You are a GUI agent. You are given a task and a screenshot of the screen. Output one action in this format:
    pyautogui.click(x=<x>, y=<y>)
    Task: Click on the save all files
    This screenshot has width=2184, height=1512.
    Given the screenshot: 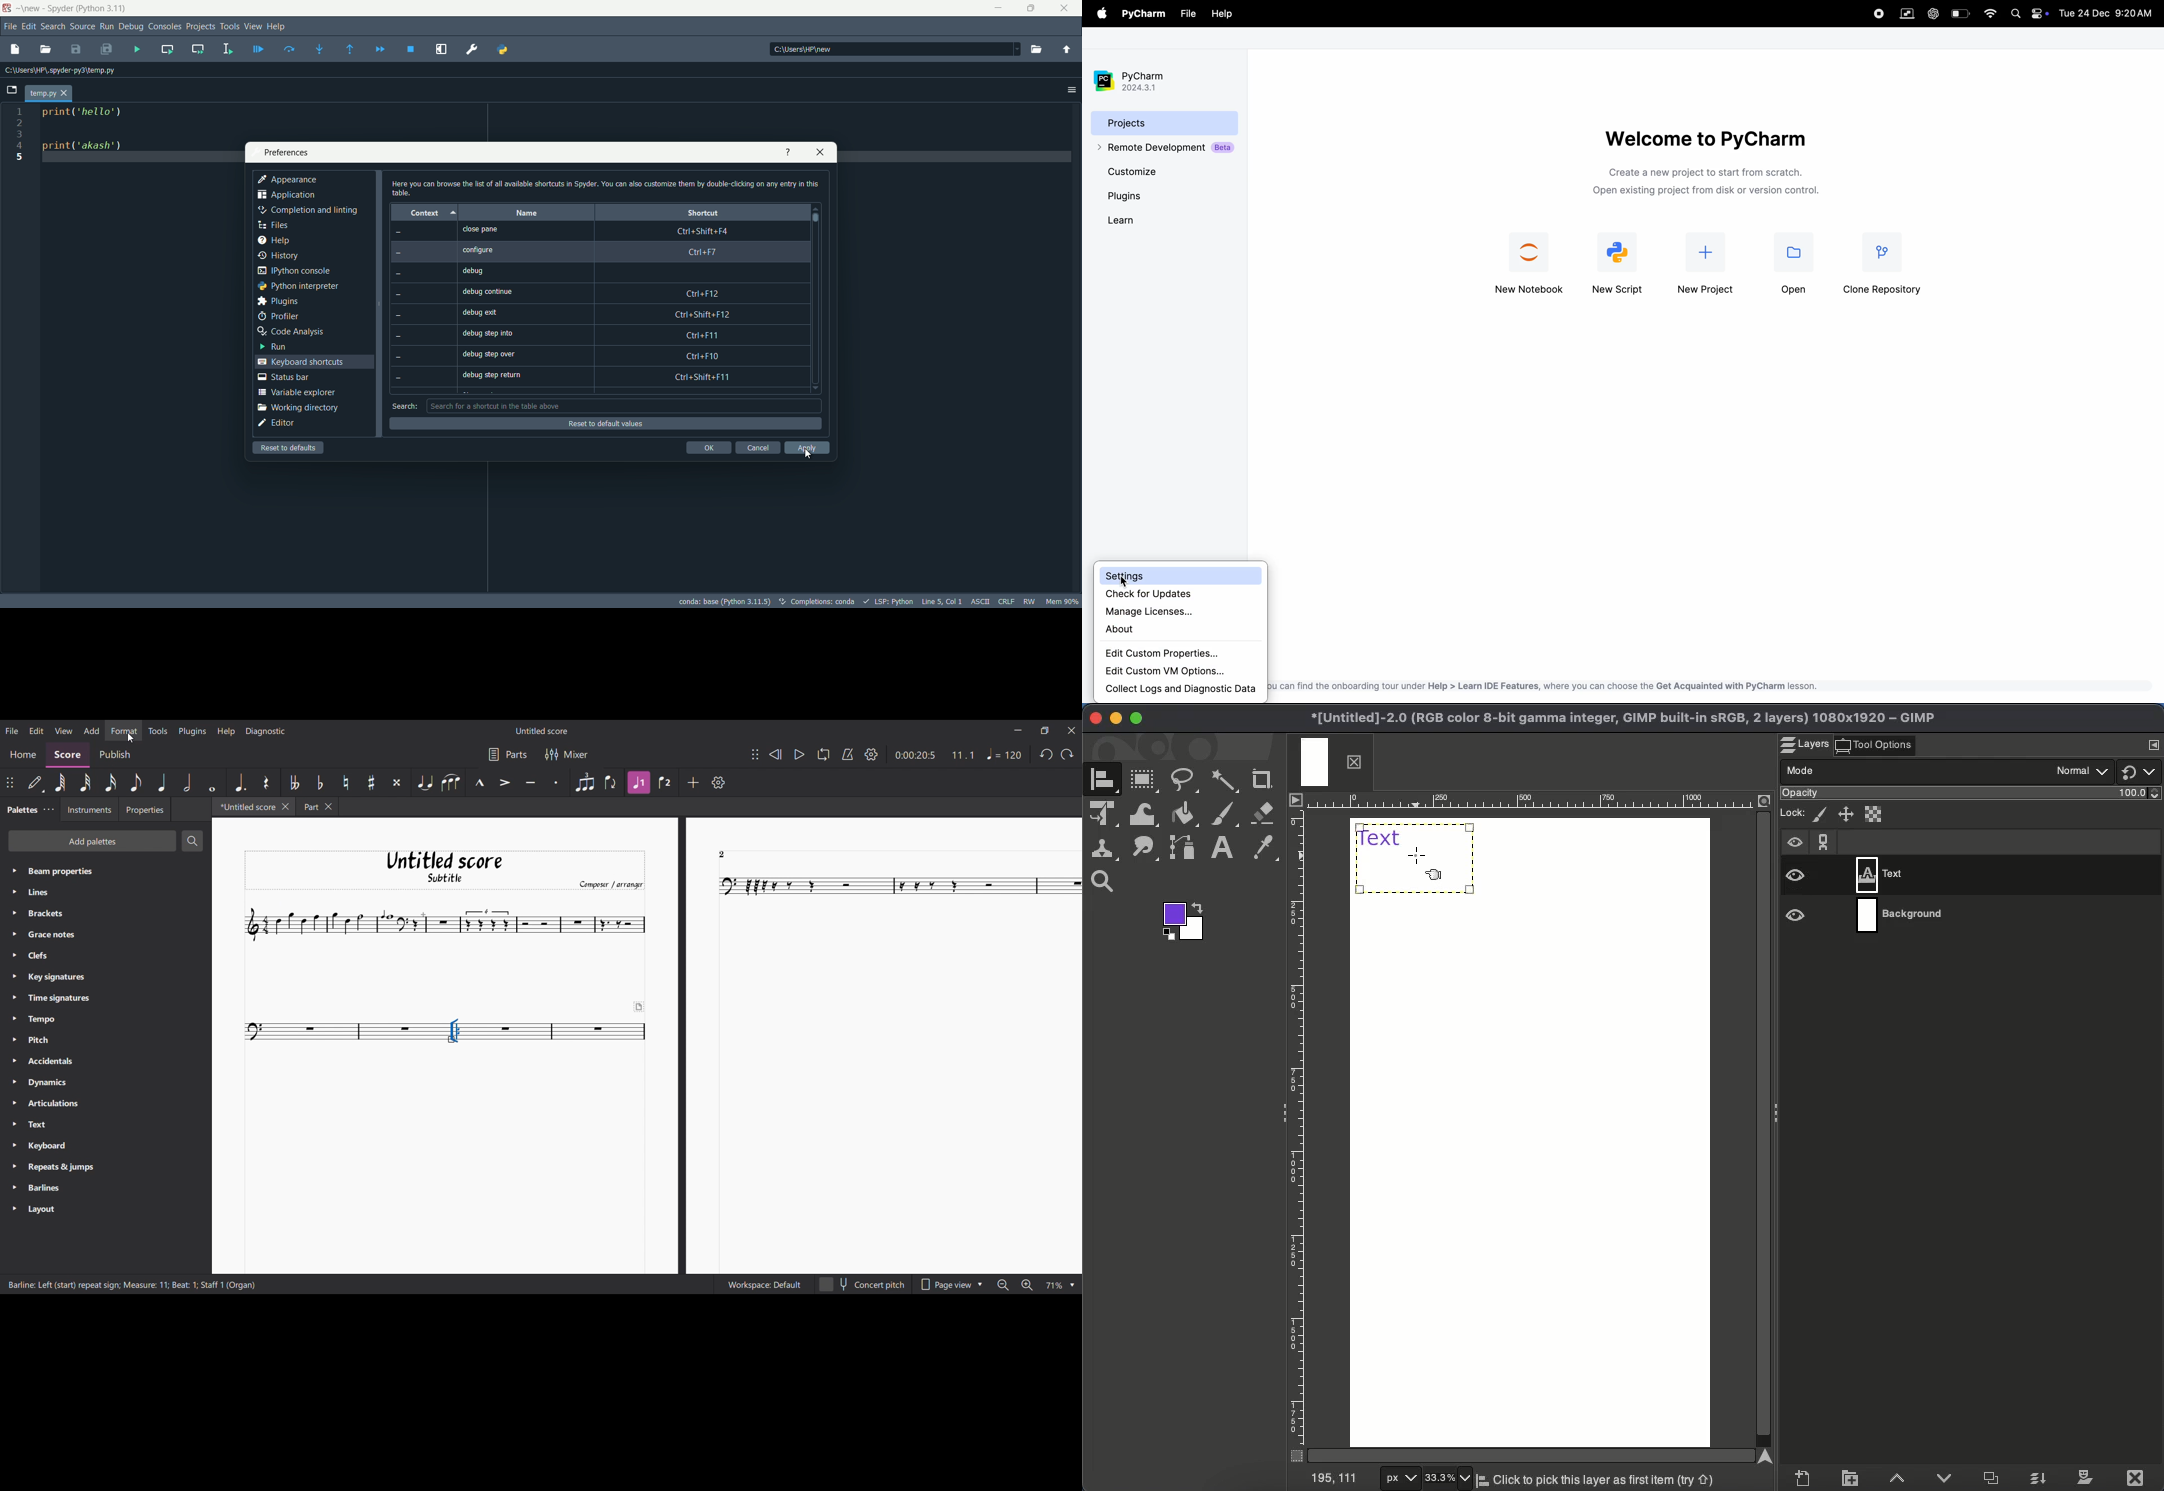 What is the action you would take?
    pyautogui.click(x=105, y=50)
    